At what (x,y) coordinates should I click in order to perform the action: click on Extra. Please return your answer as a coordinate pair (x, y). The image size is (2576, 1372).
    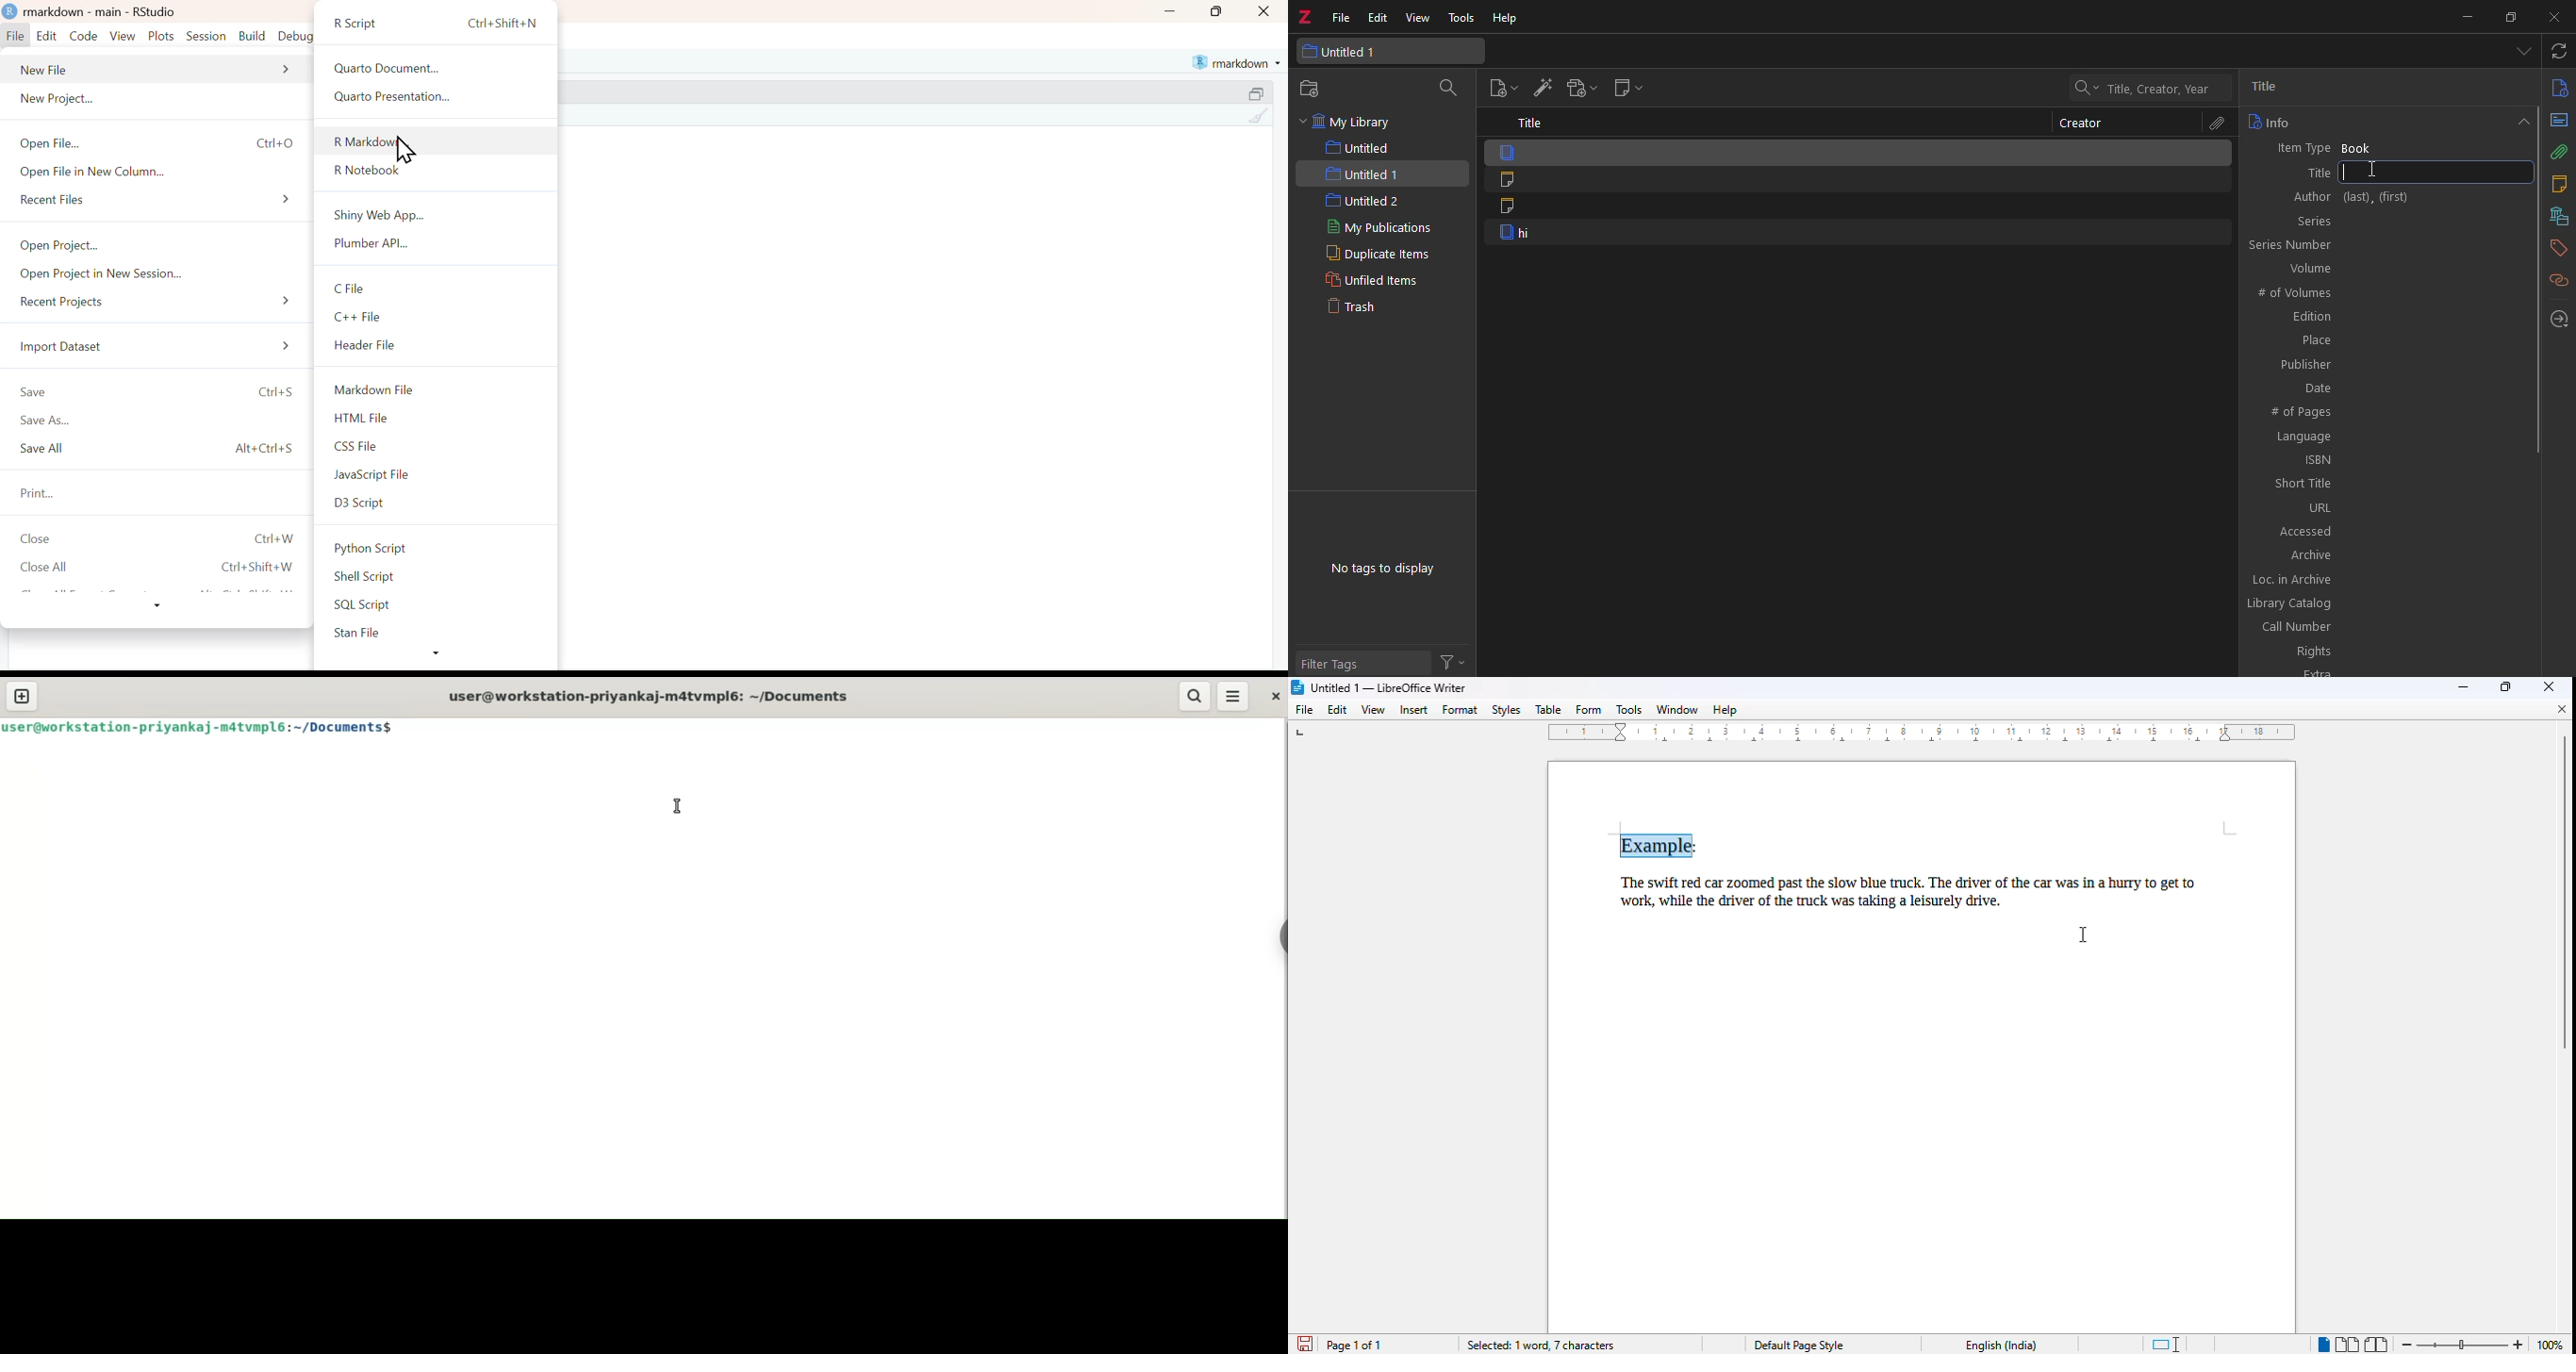
    Looking at the image, I should click on (2384, 671).